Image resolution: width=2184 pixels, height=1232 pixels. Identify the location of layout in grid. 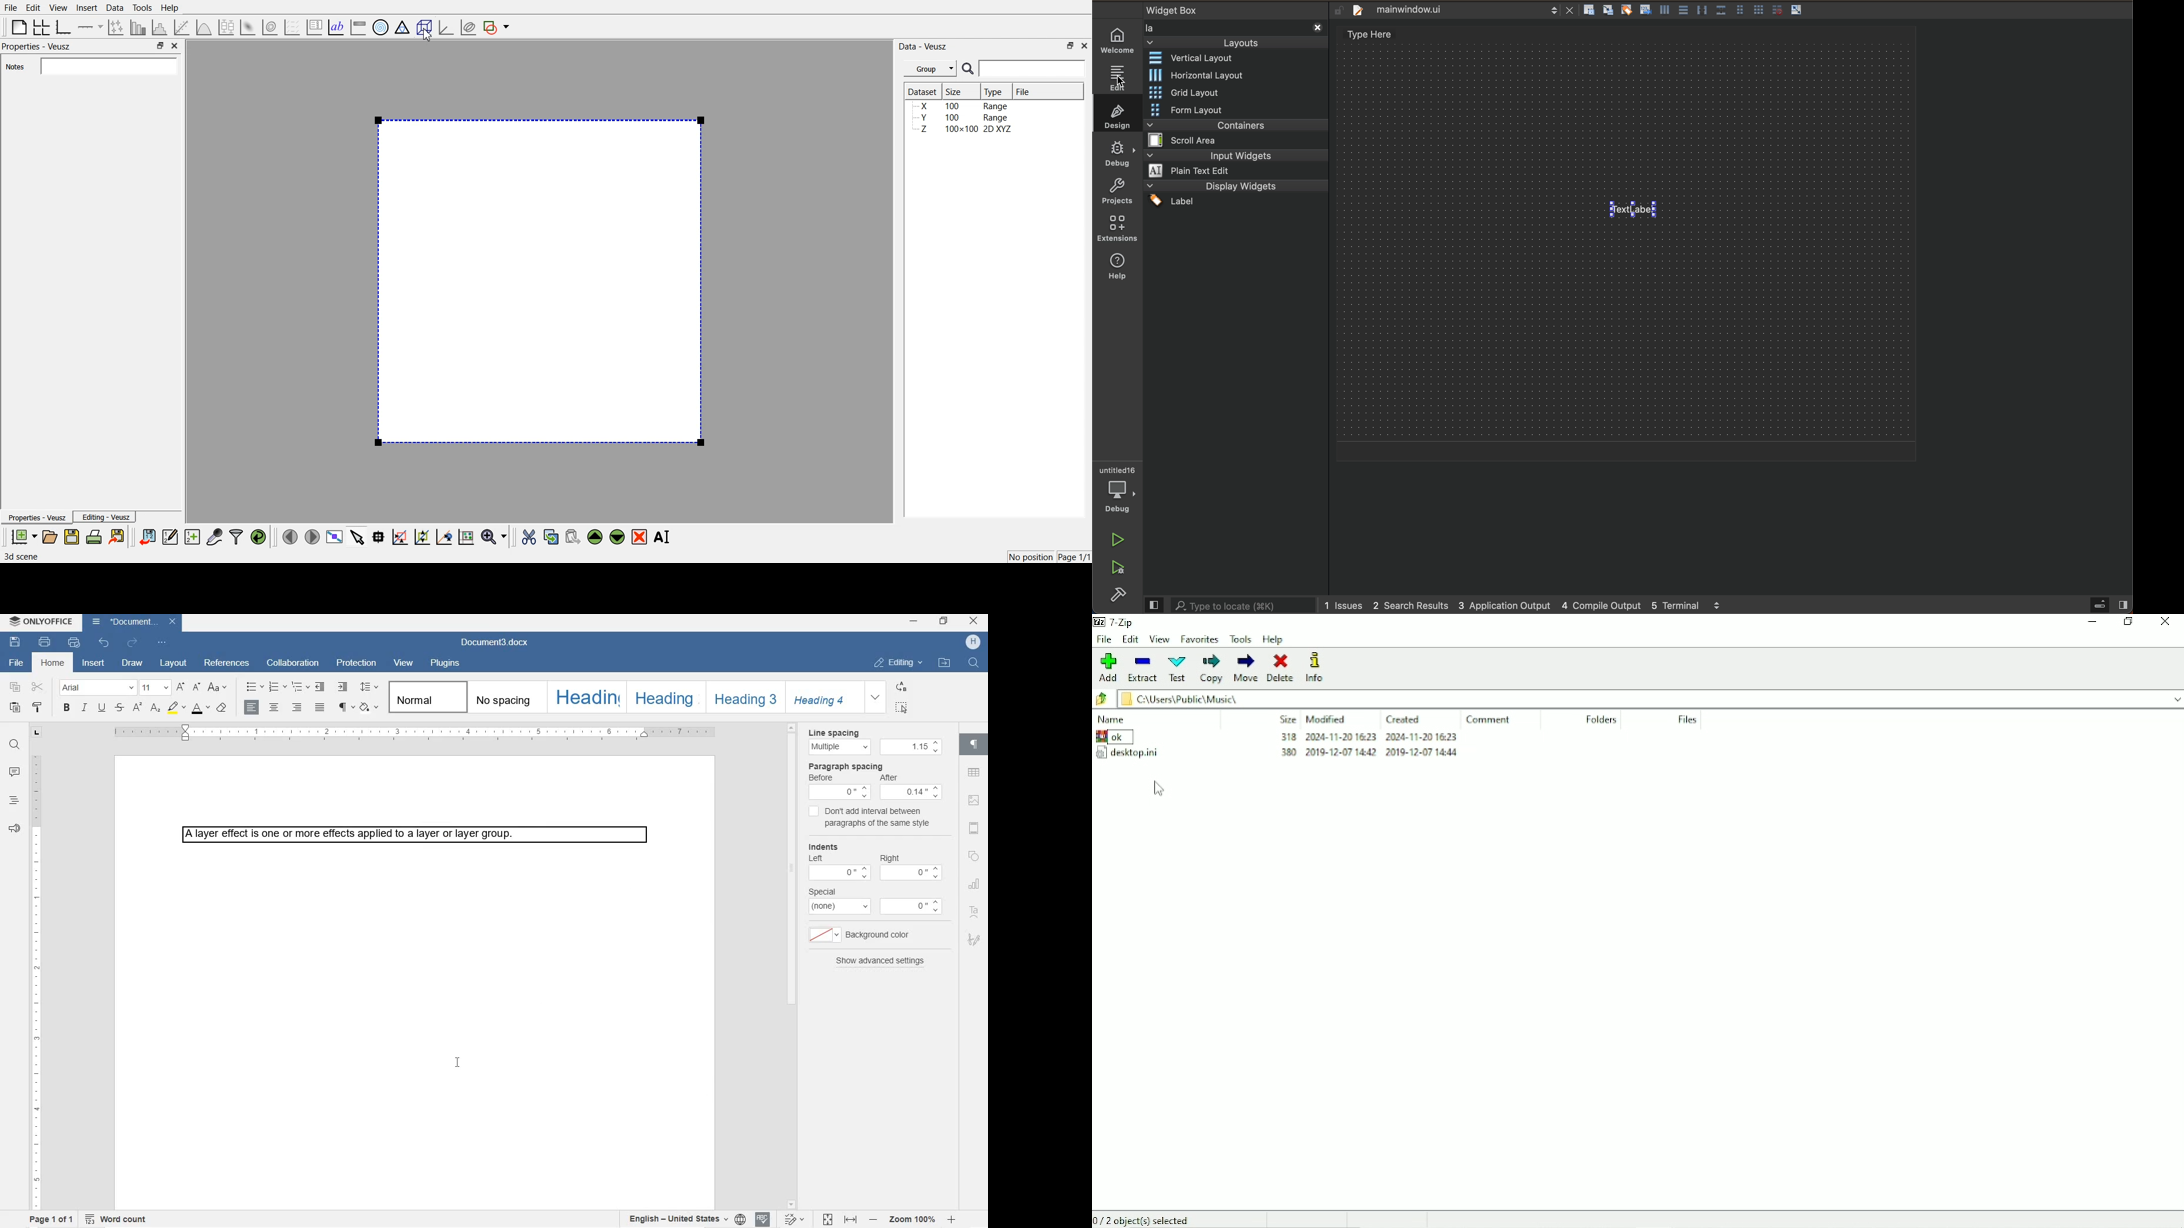
(1760, 11).